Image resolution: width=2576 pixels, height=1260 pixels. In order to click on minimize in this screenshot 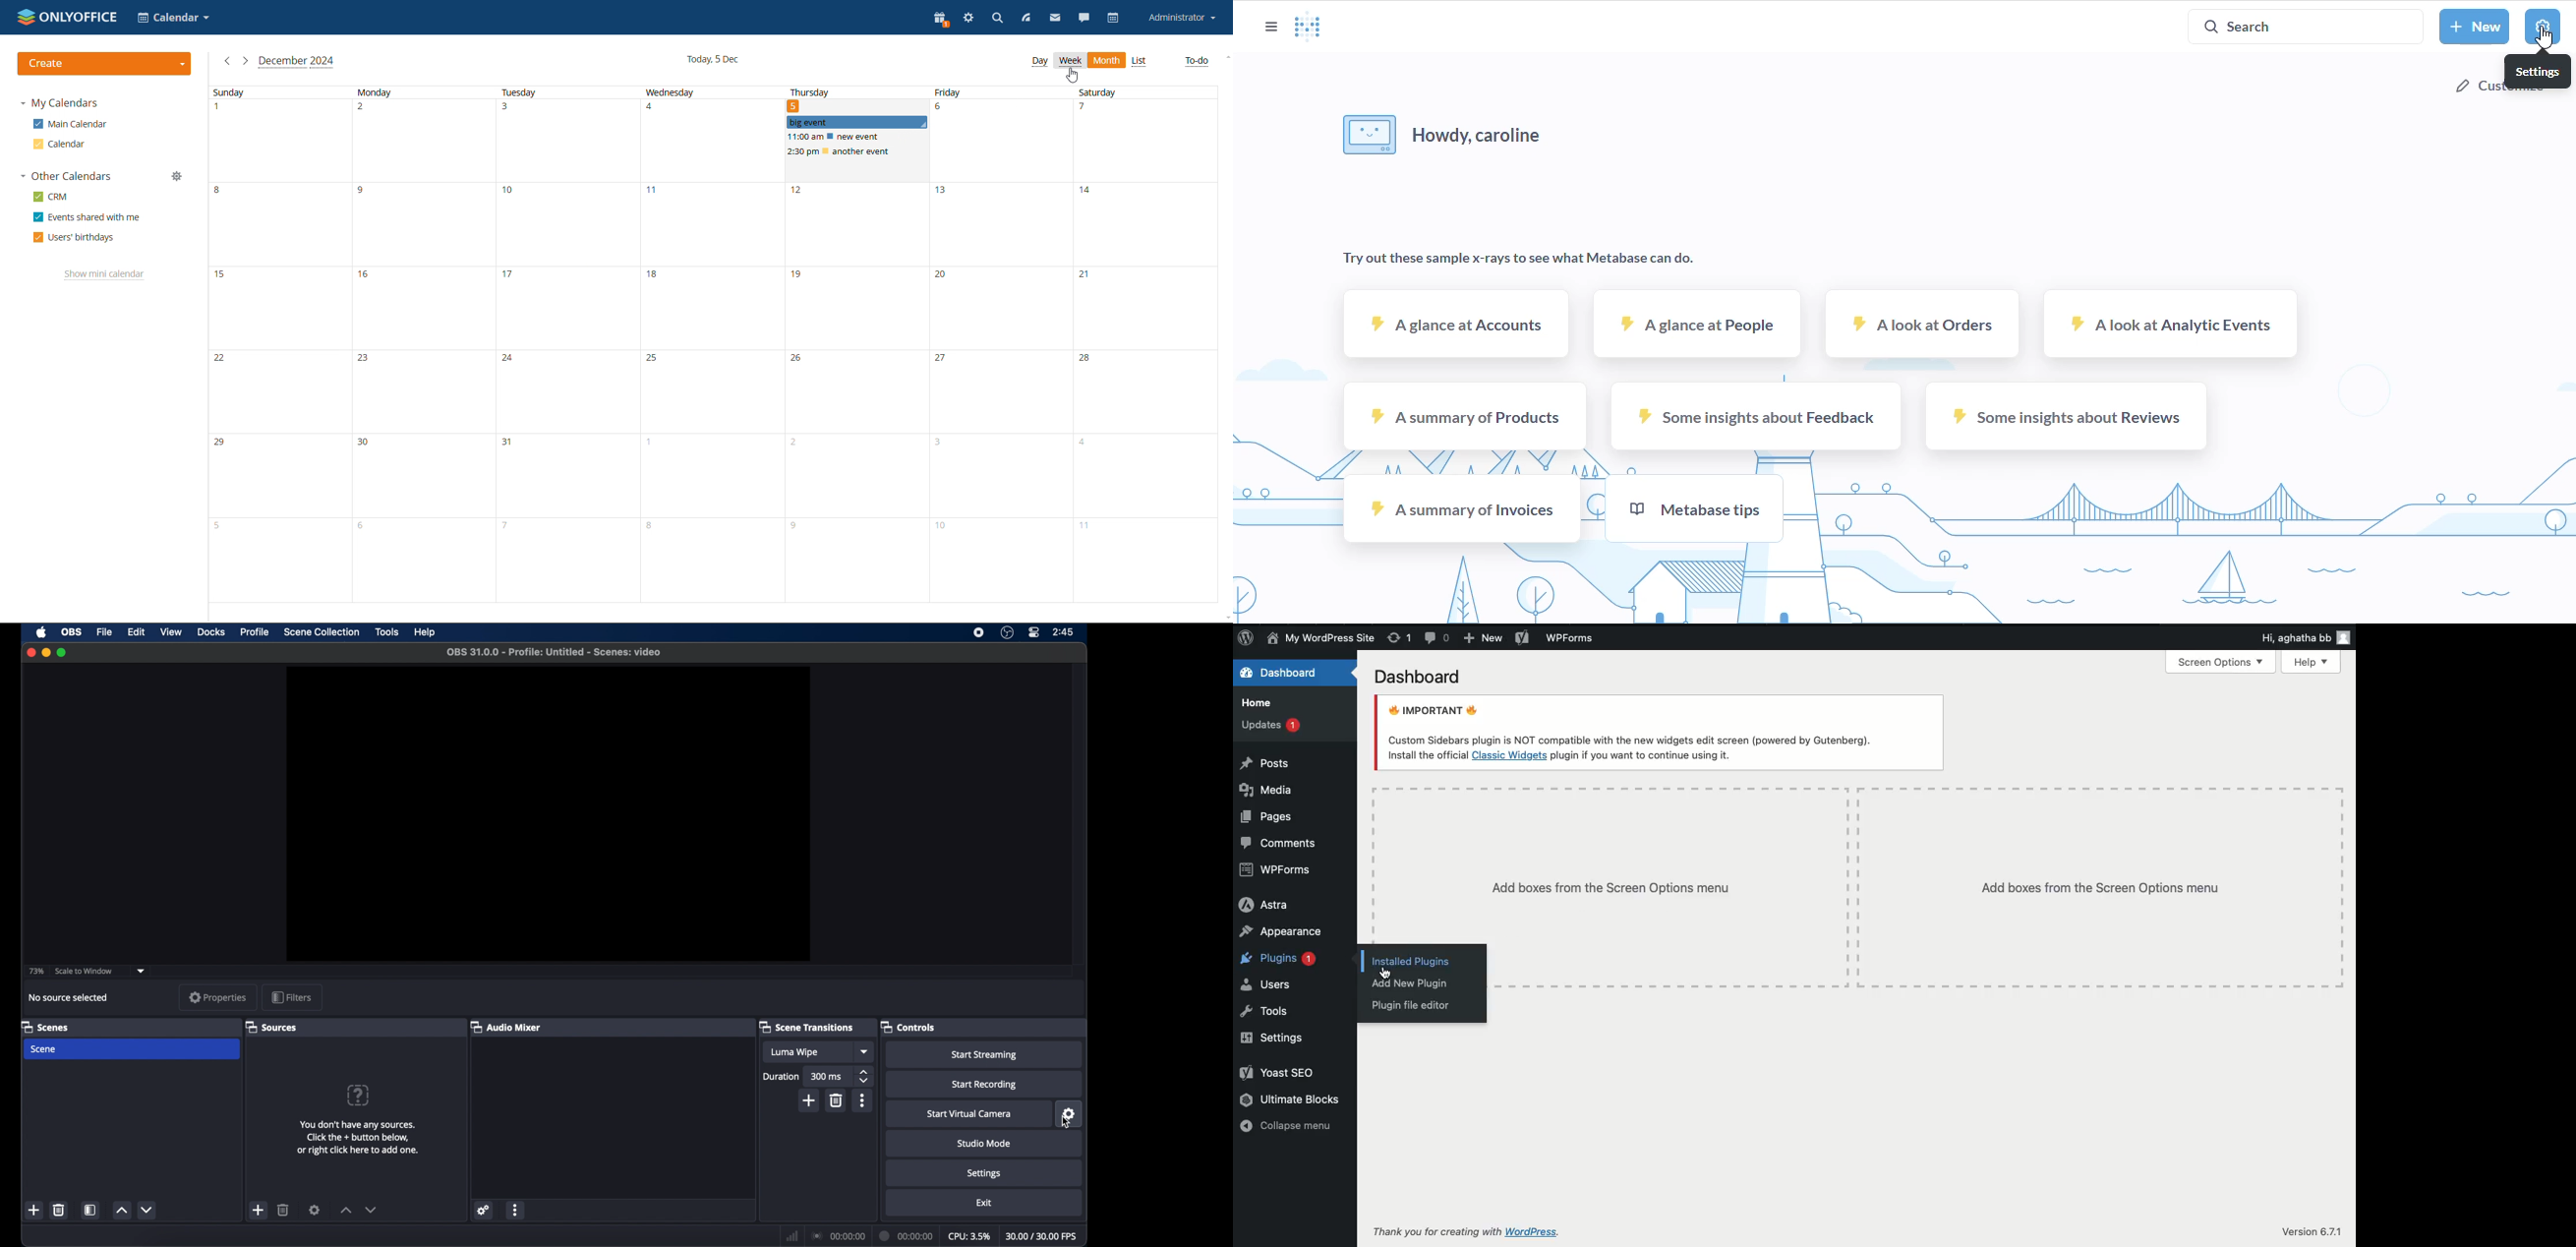, I will do `click(46, 653)`.